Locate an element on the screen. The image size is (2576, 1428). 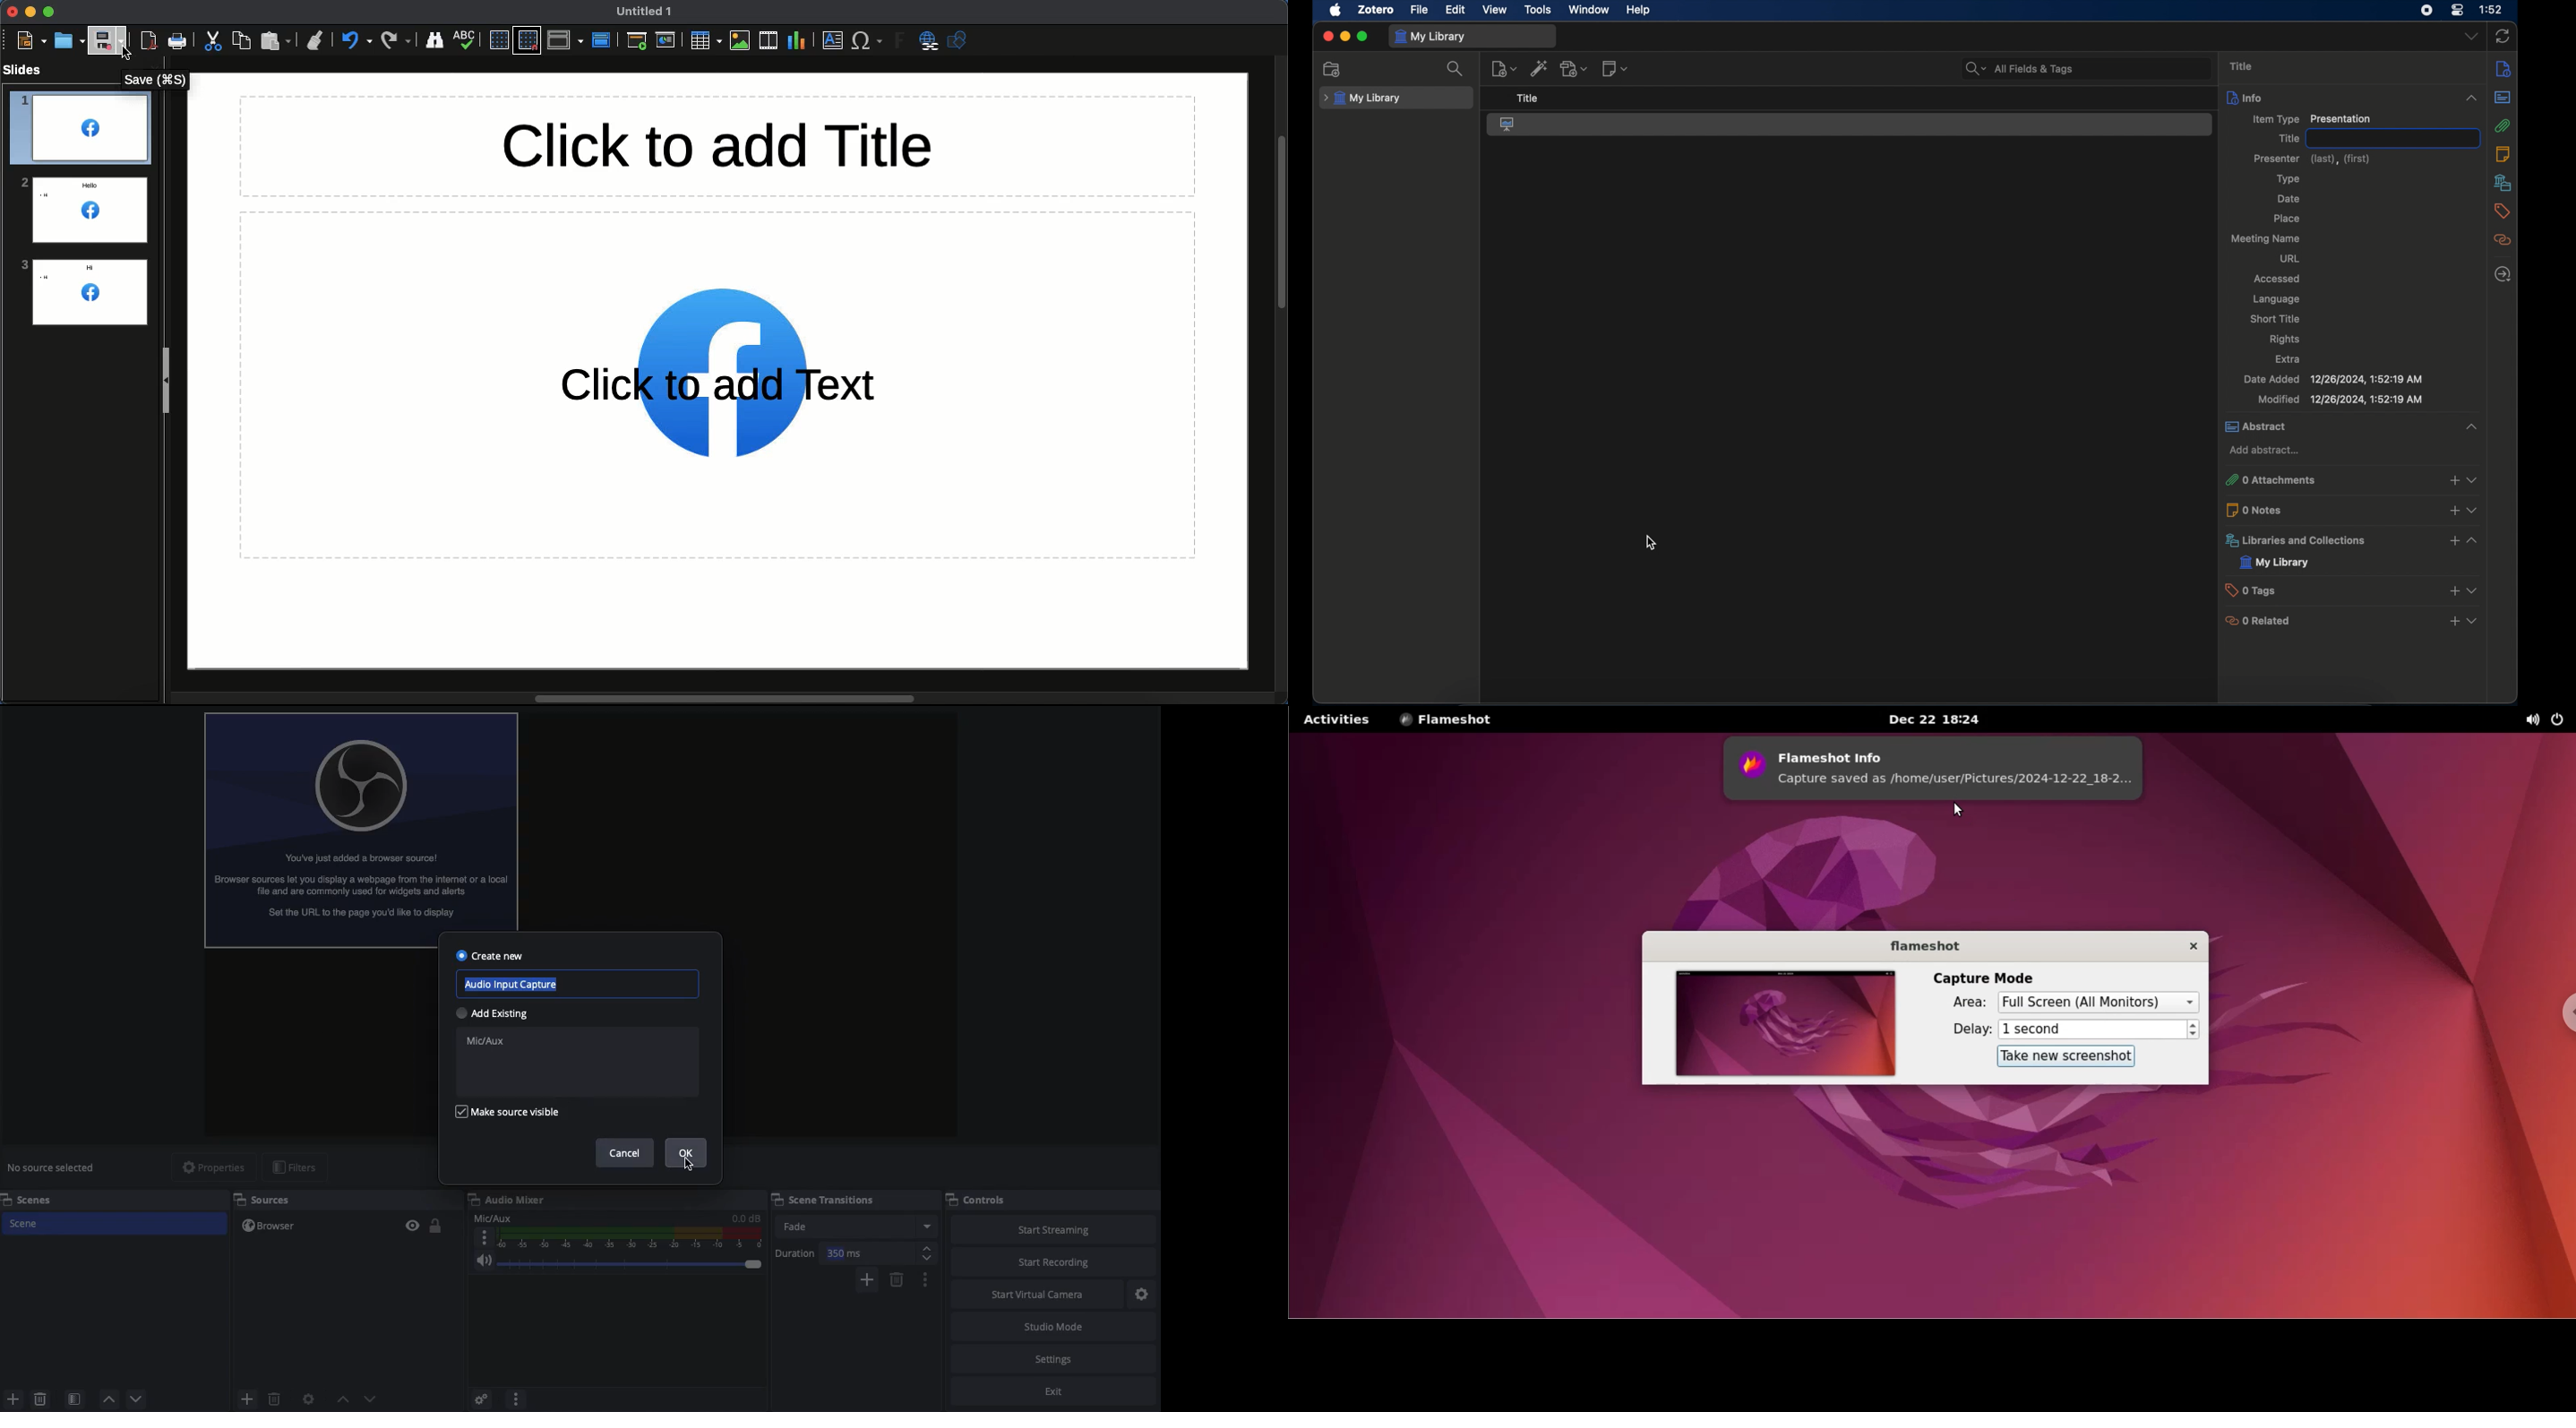
my library is located at coordinates (2275, 562).